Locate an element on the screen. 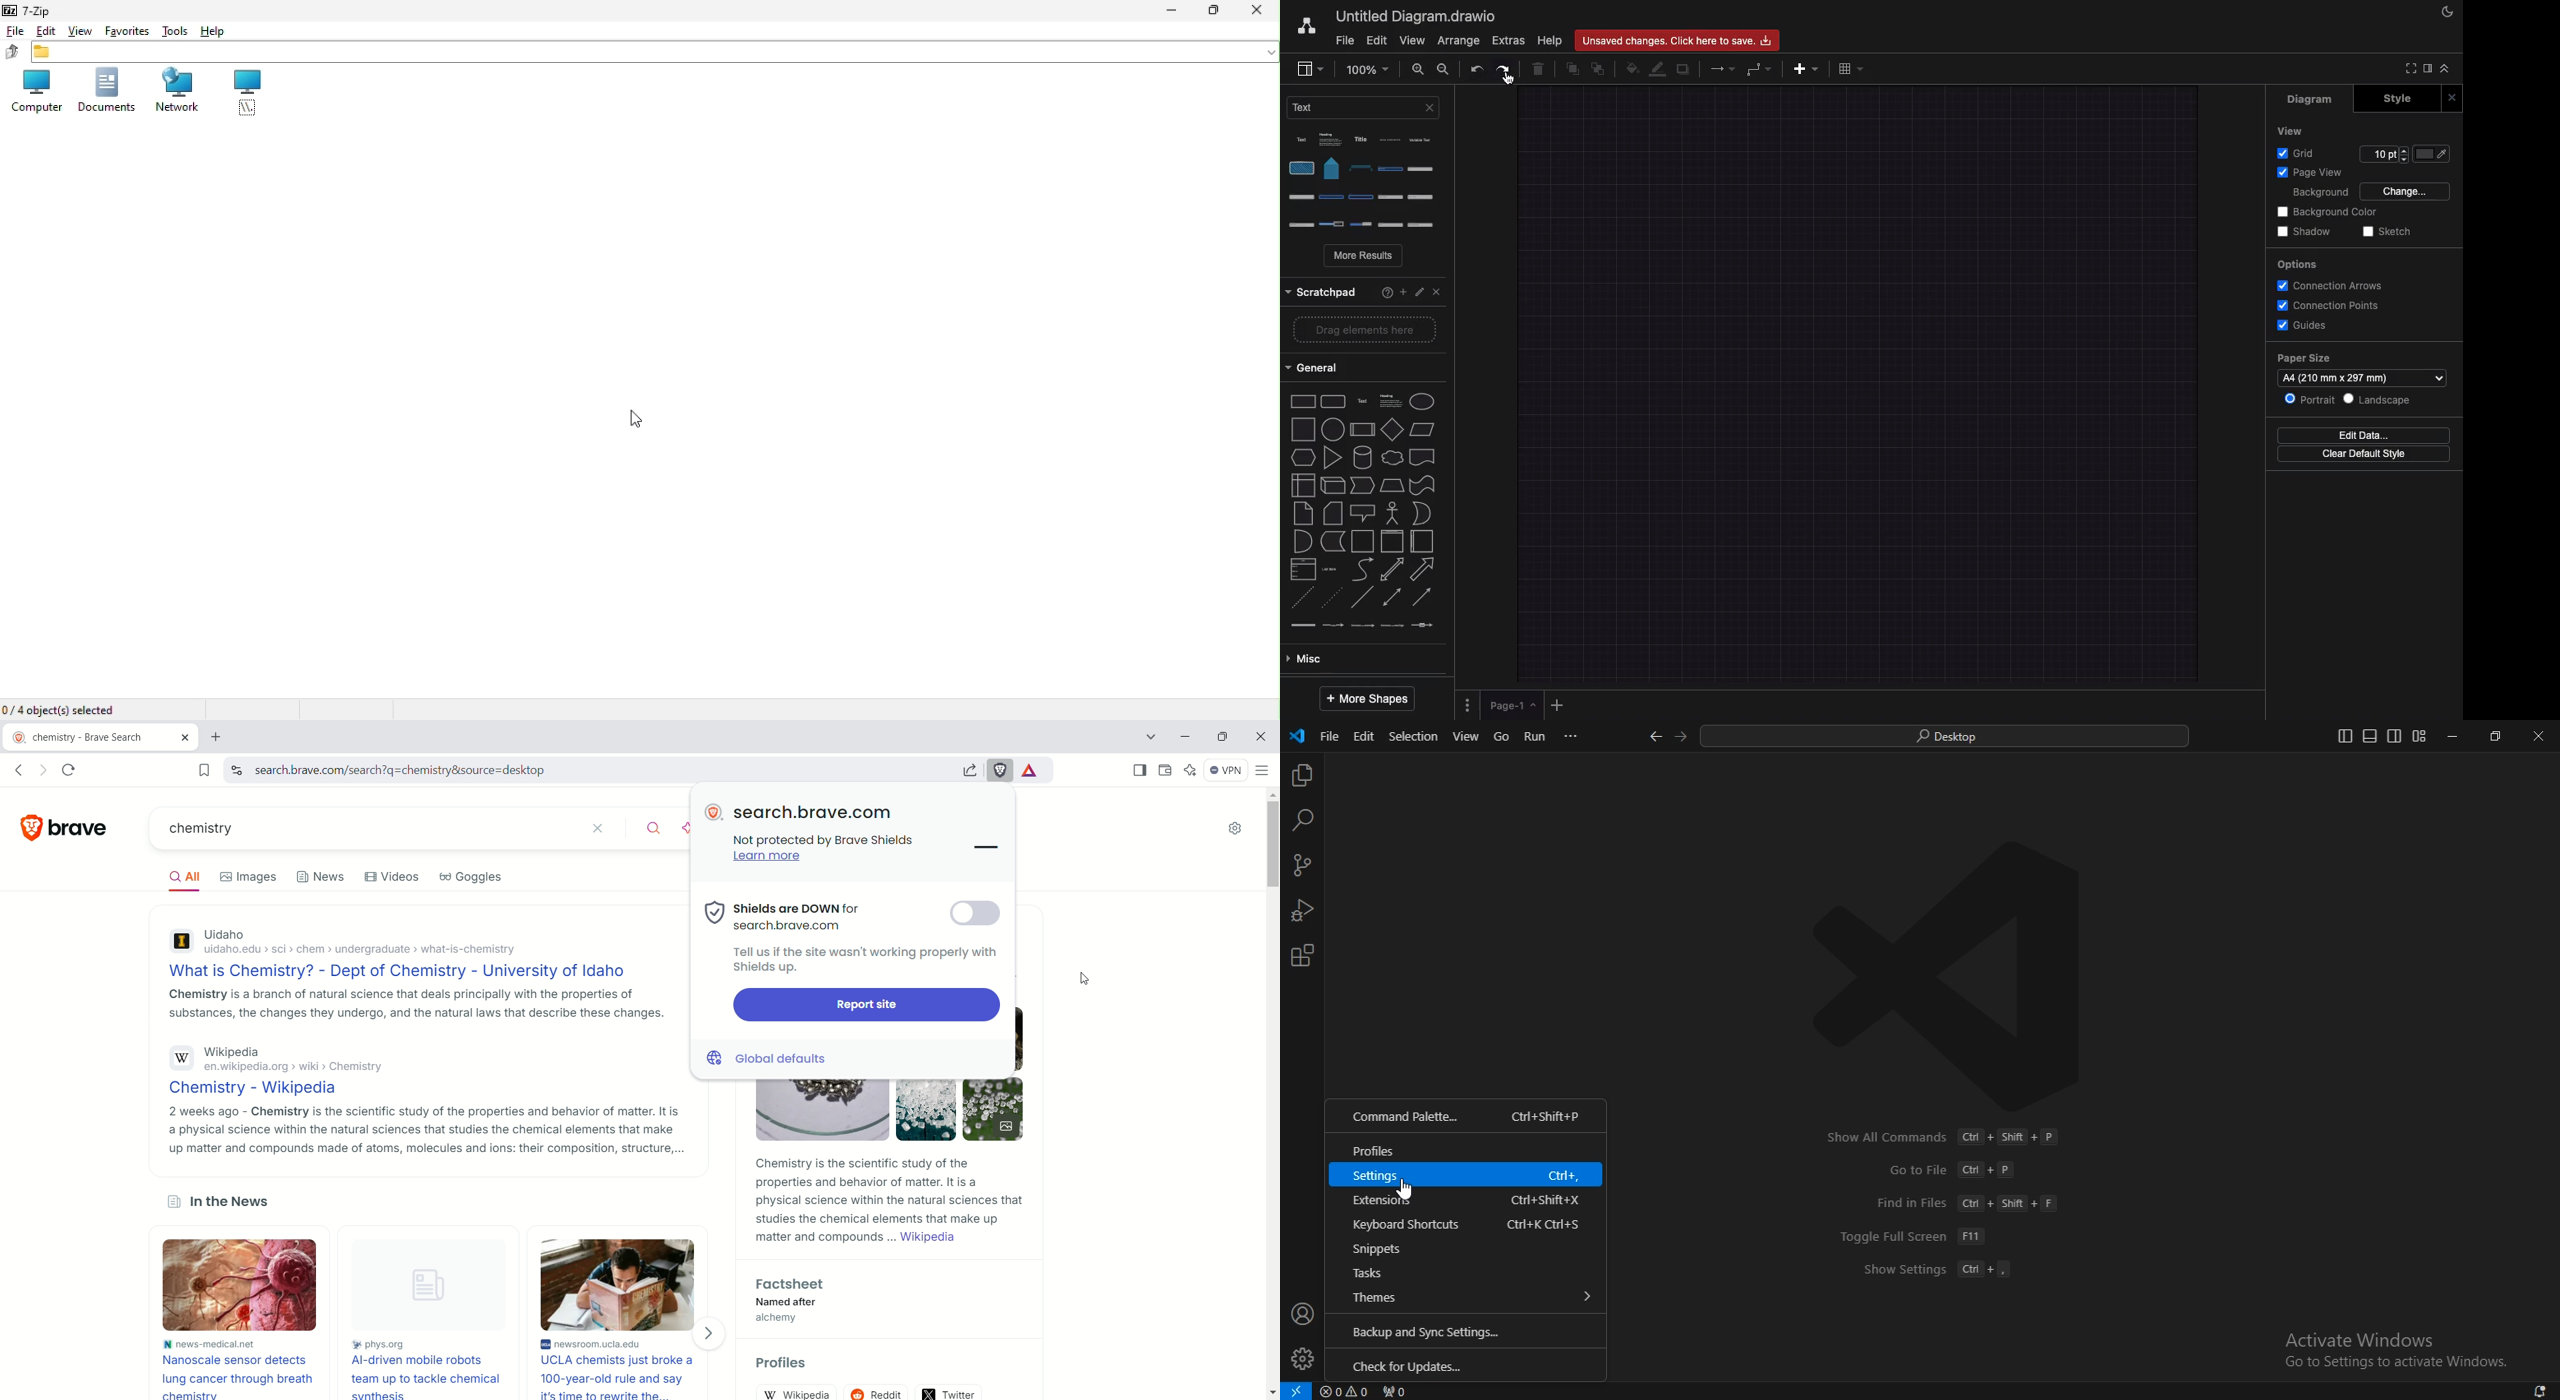 The width and height of the screenshot is (2576, 1400). File address bar is located at coordinates (653, 51).